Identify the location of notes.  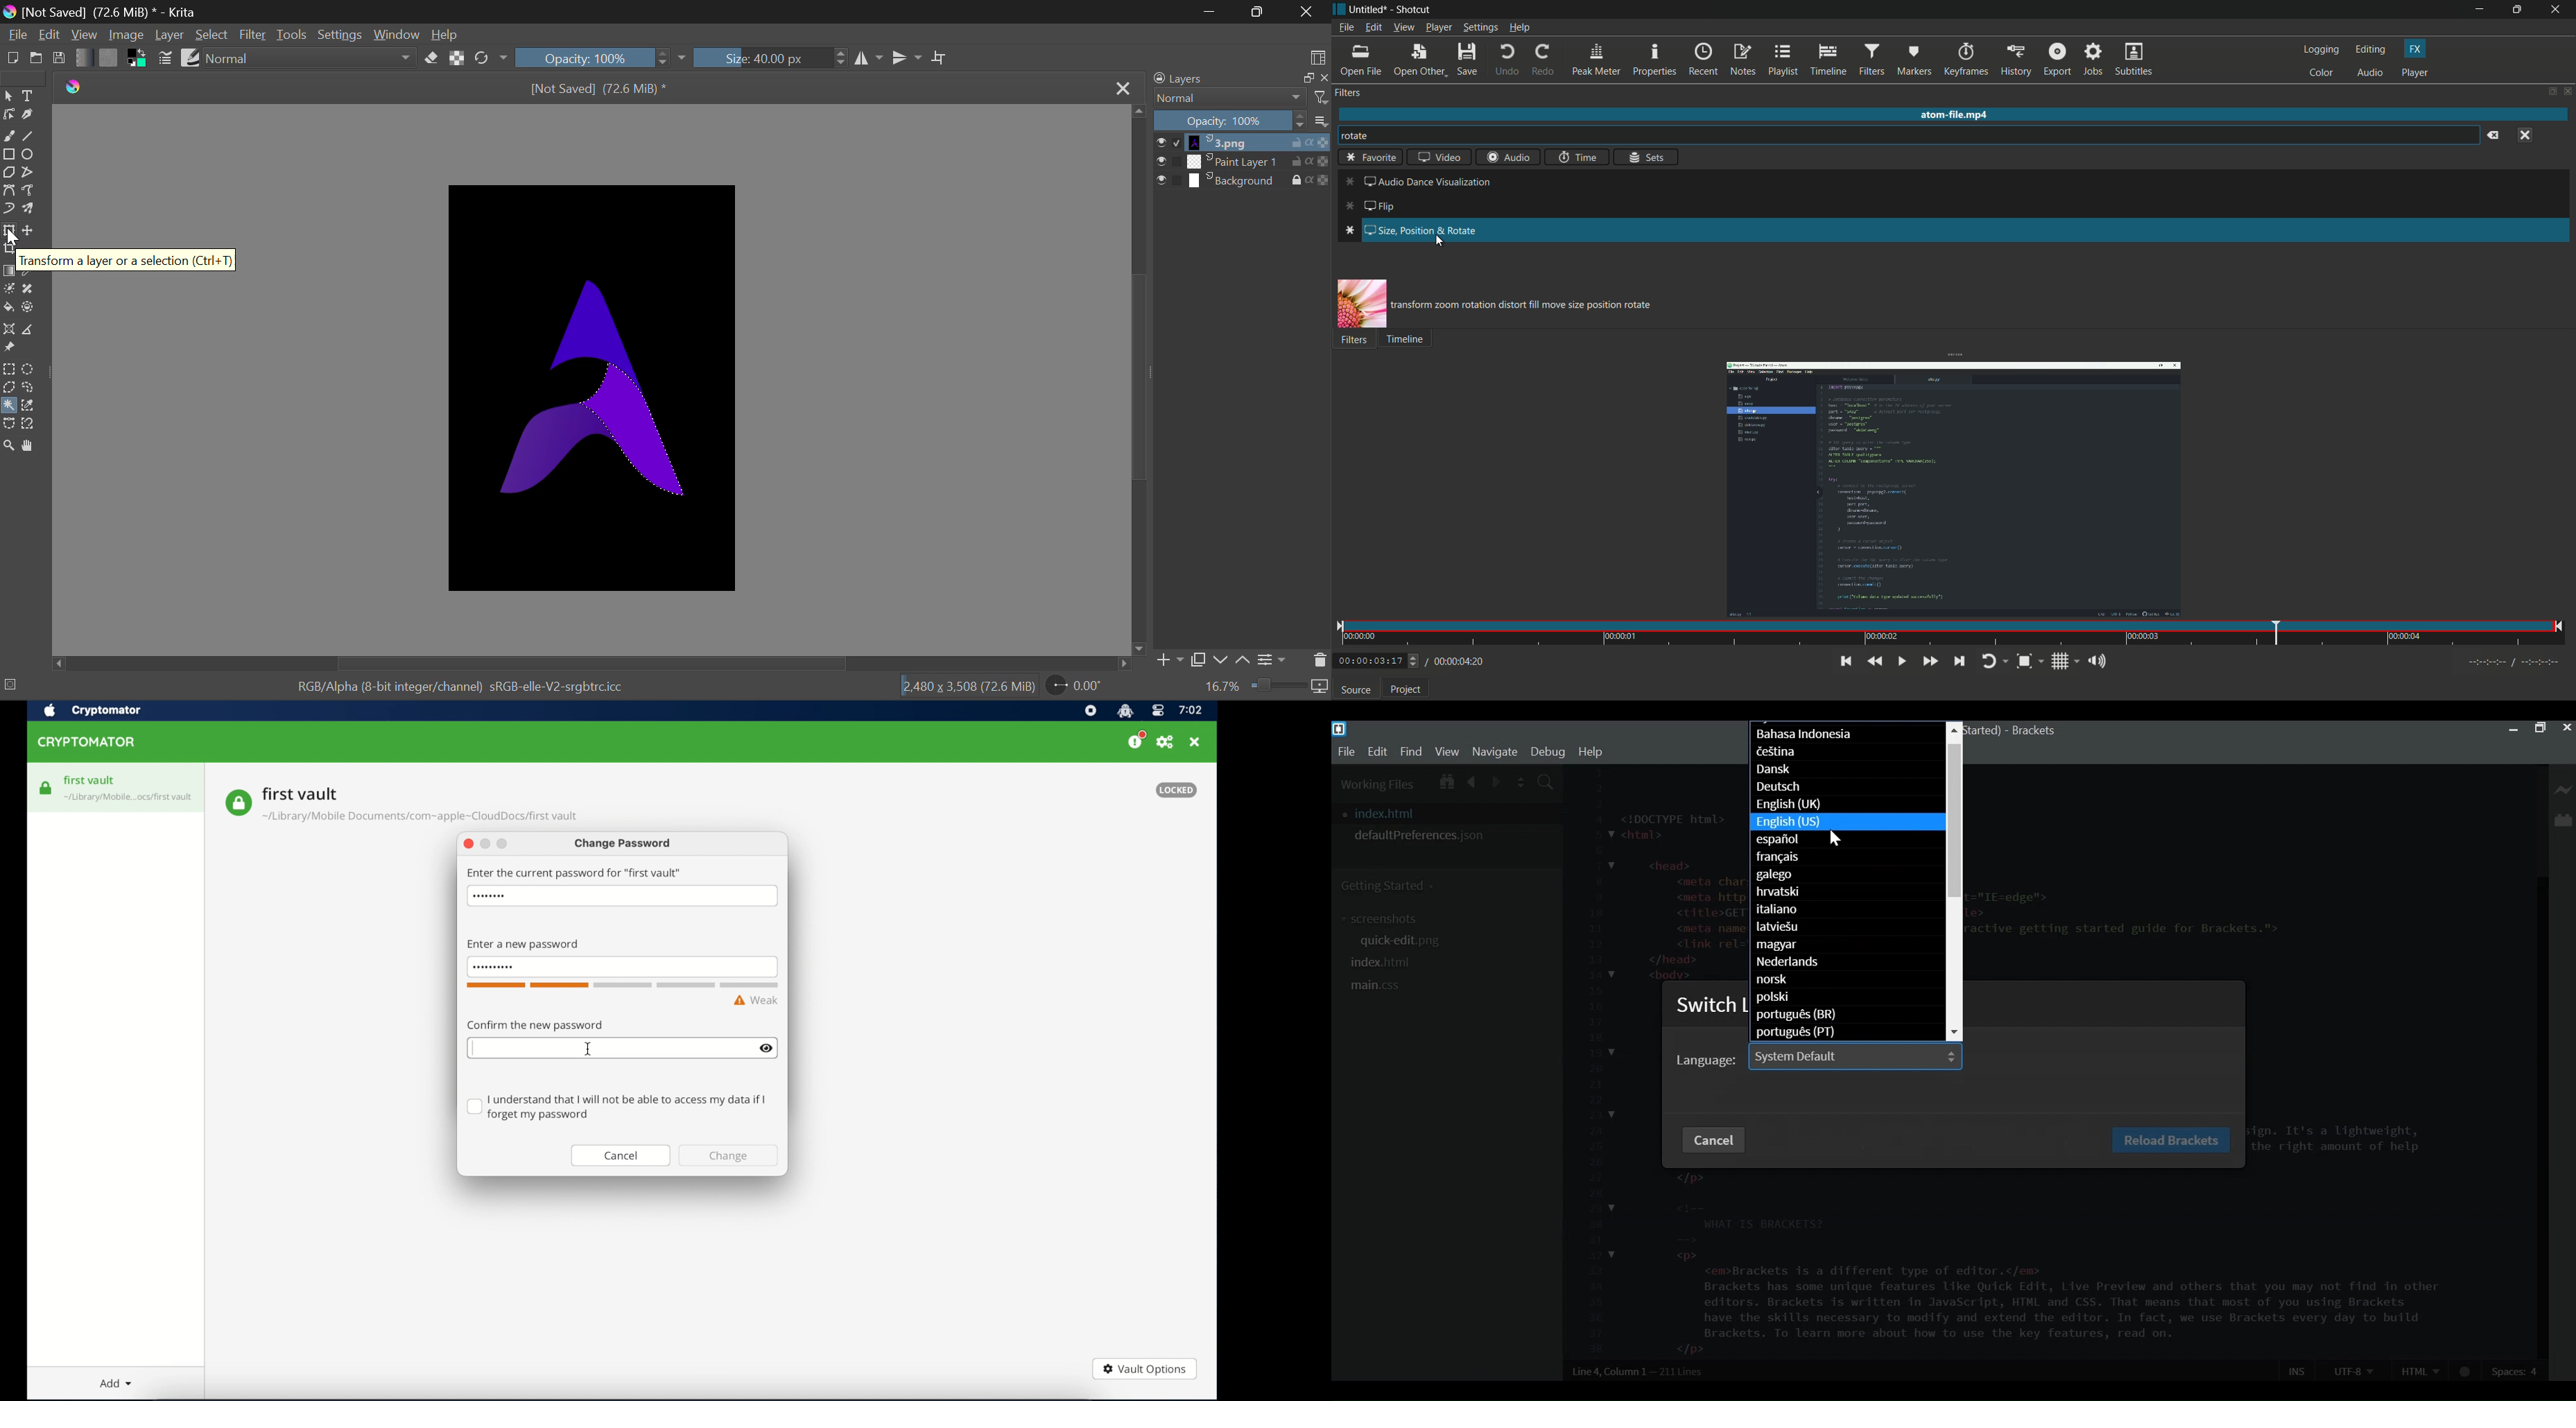
(1742, 60).